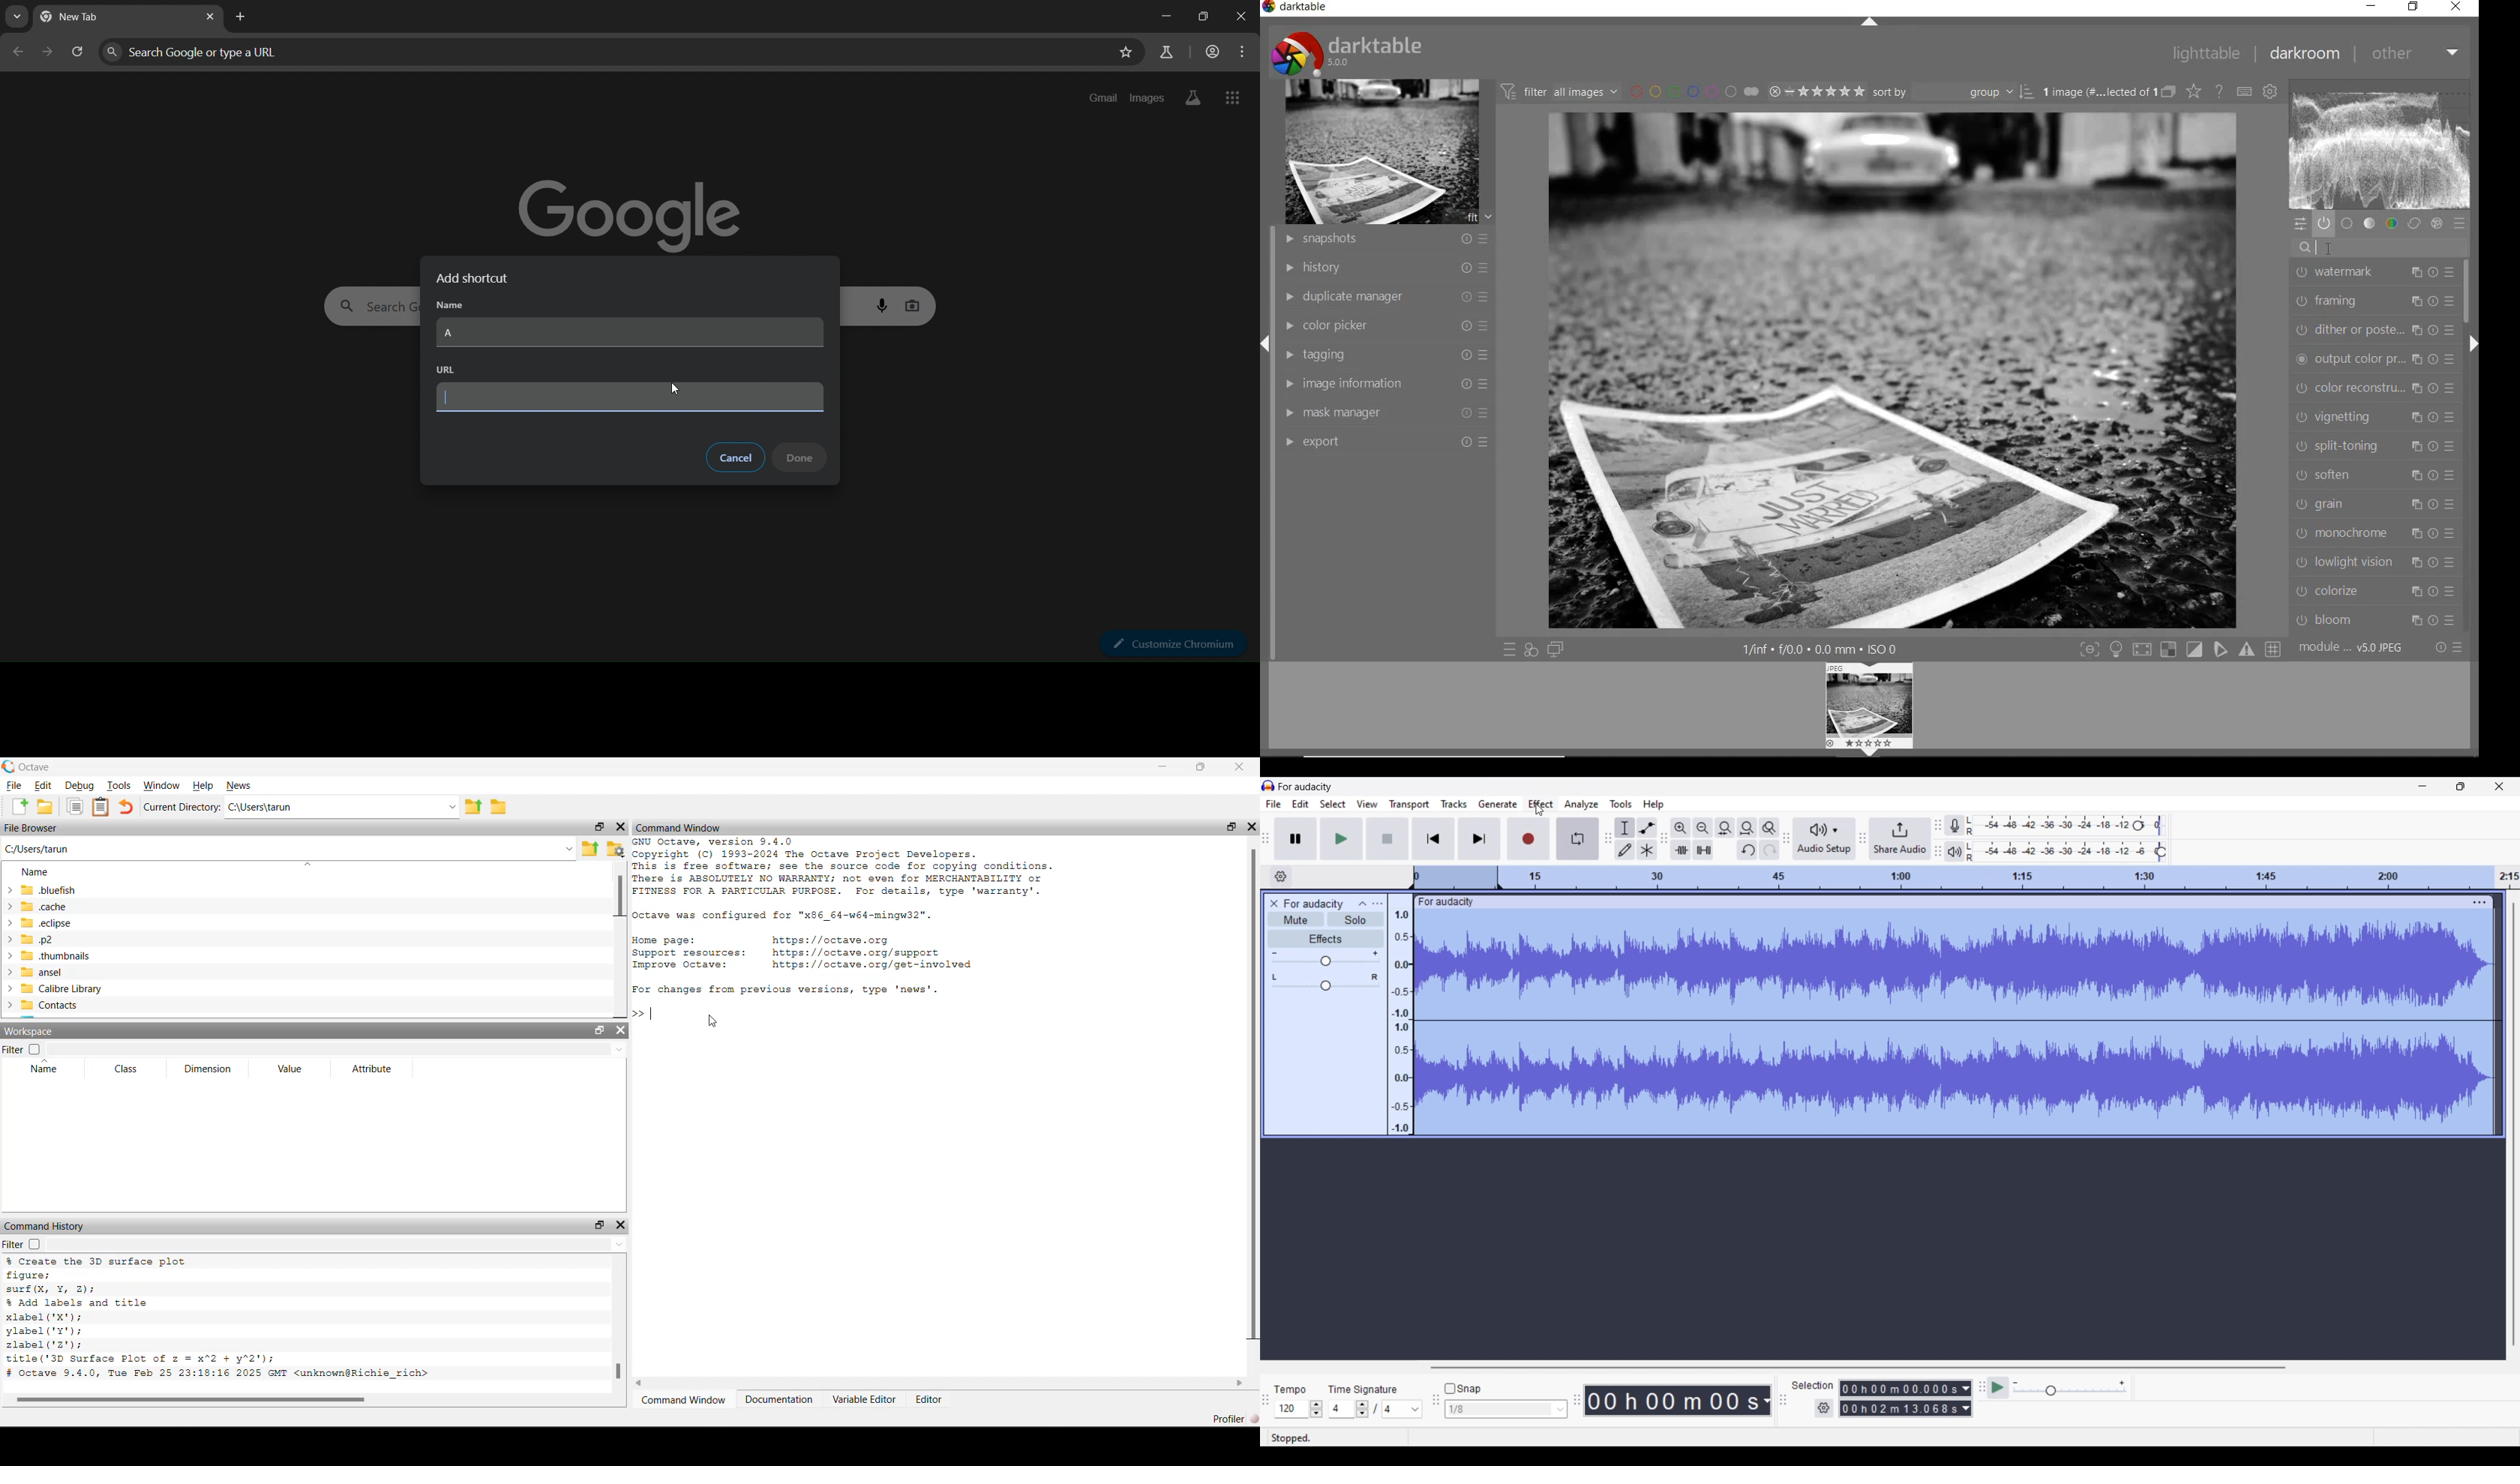 The image size is (2520, 1484). What do you see at coordinates (884, 305) in the screenshot?
I see `voice search` at bounding box center [884, 305].